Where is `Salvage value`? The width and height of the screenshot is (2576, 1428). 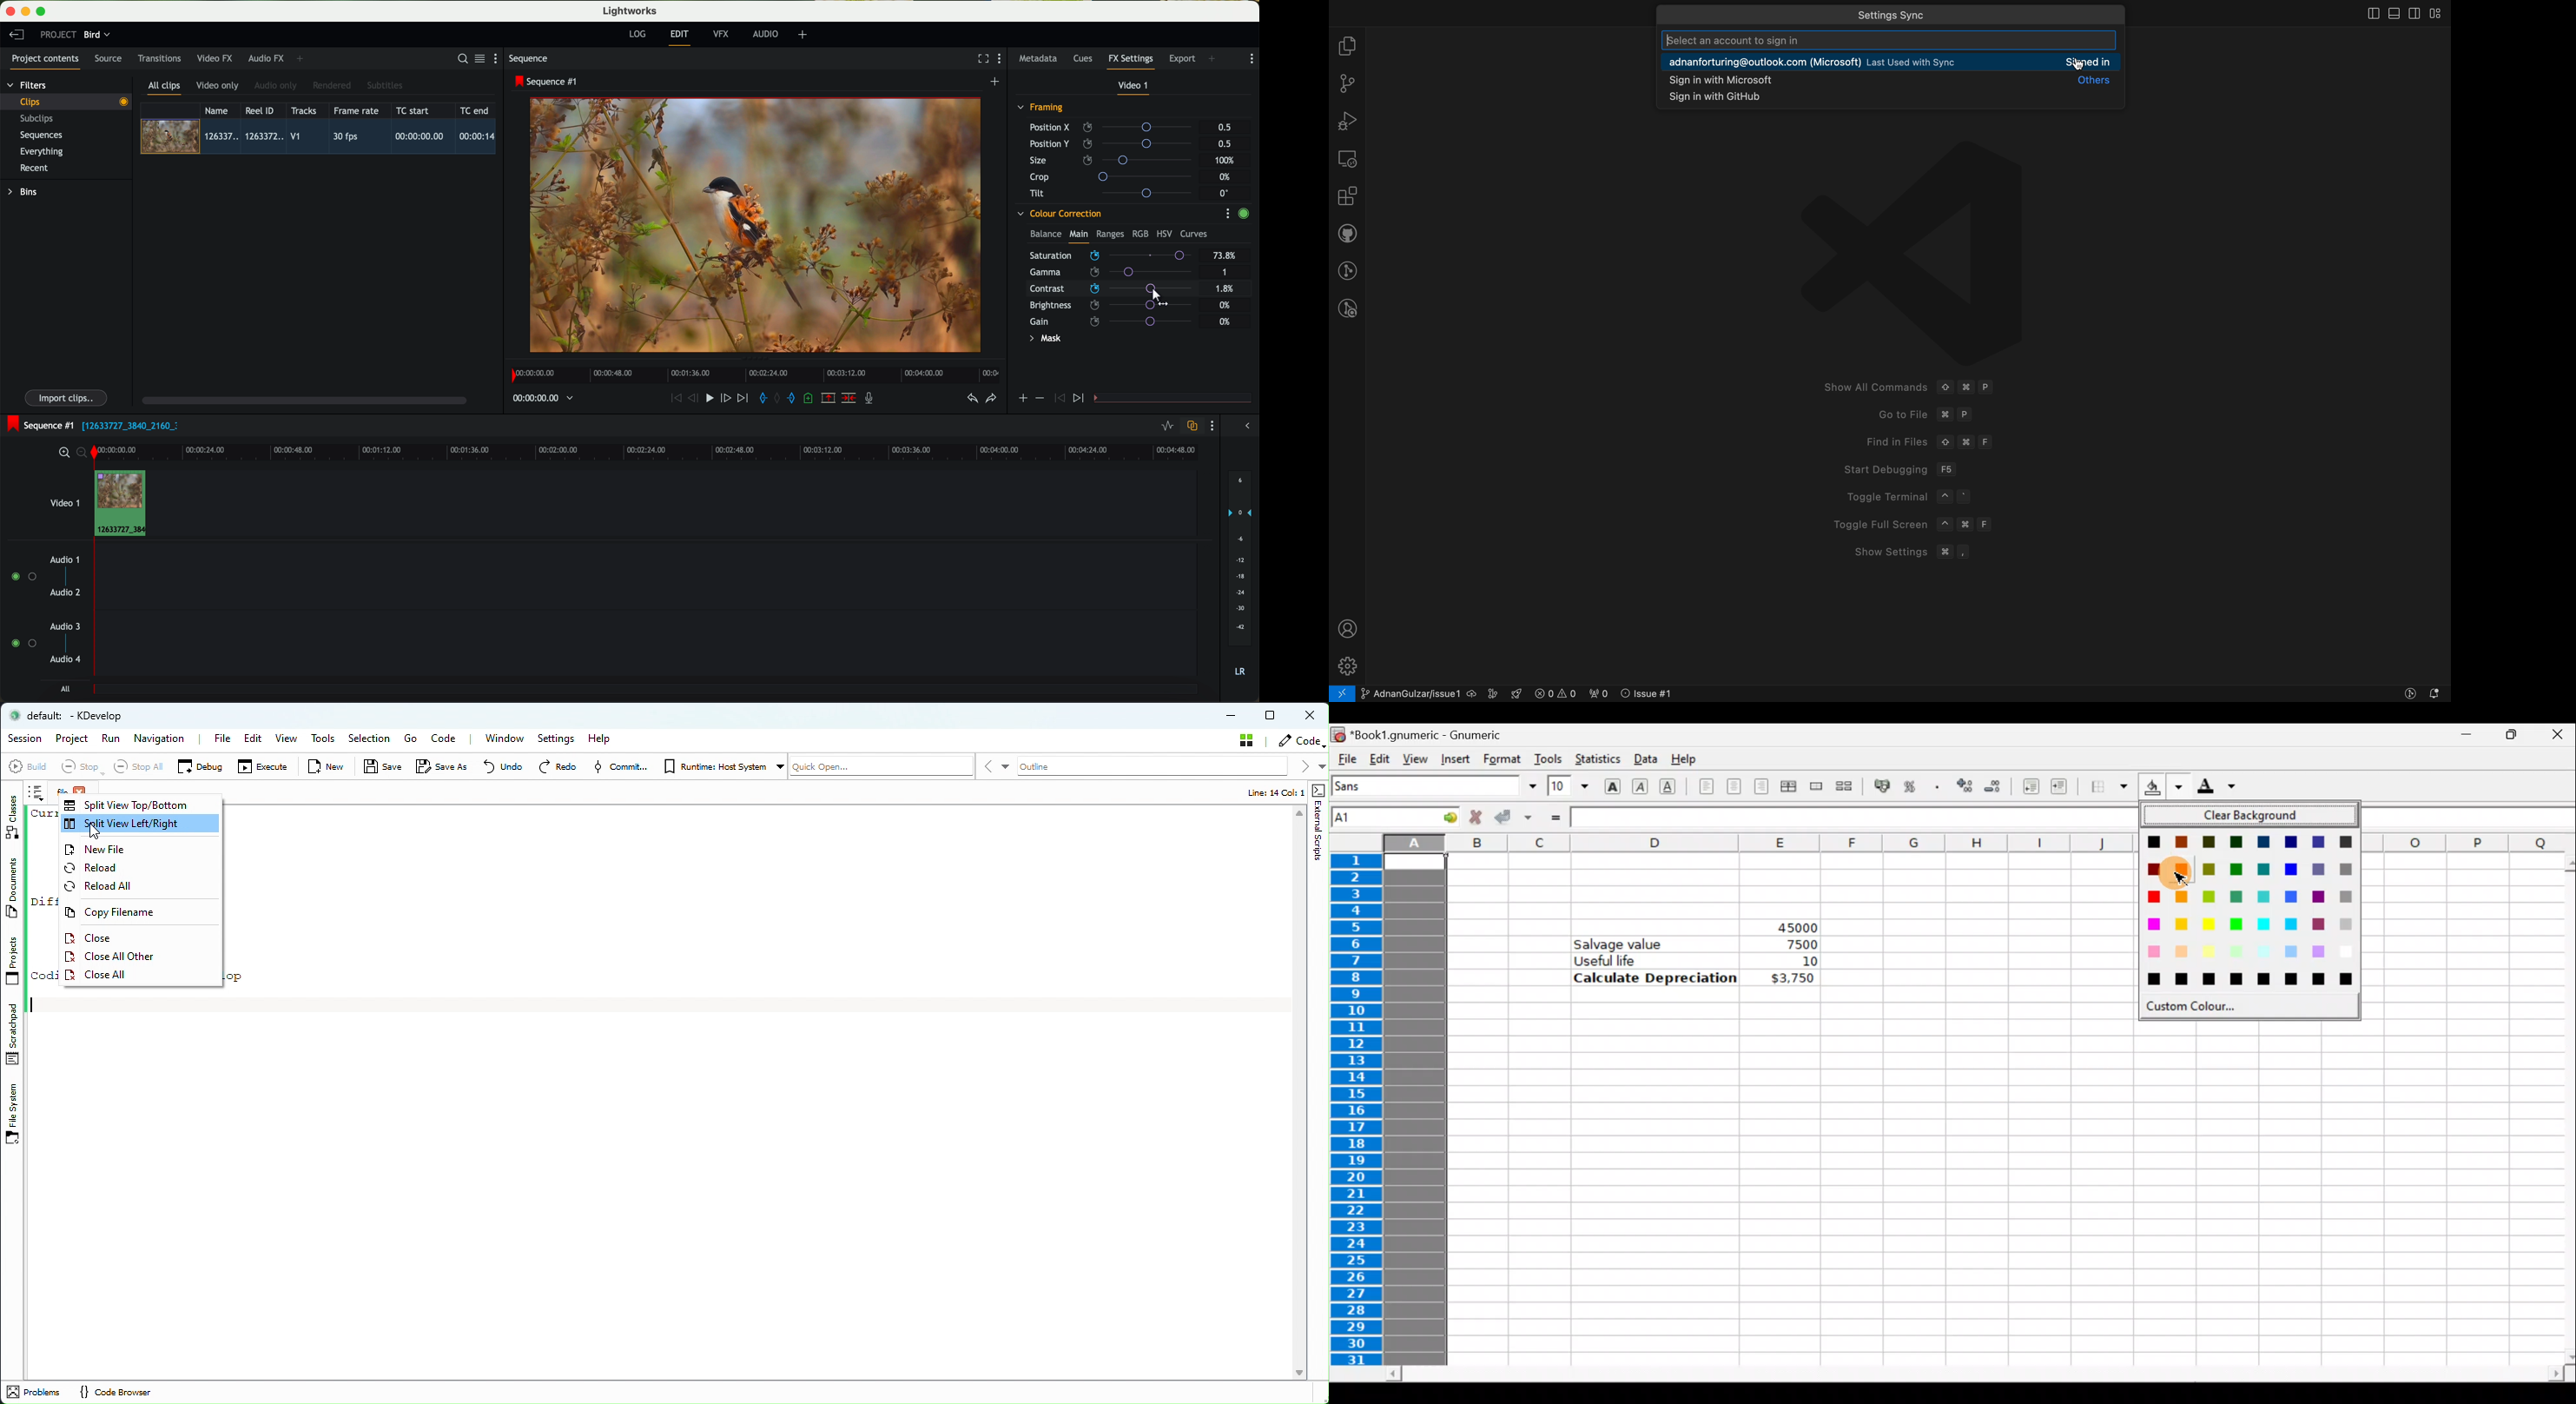
Salvage value is located at coordinates (1626, 943).